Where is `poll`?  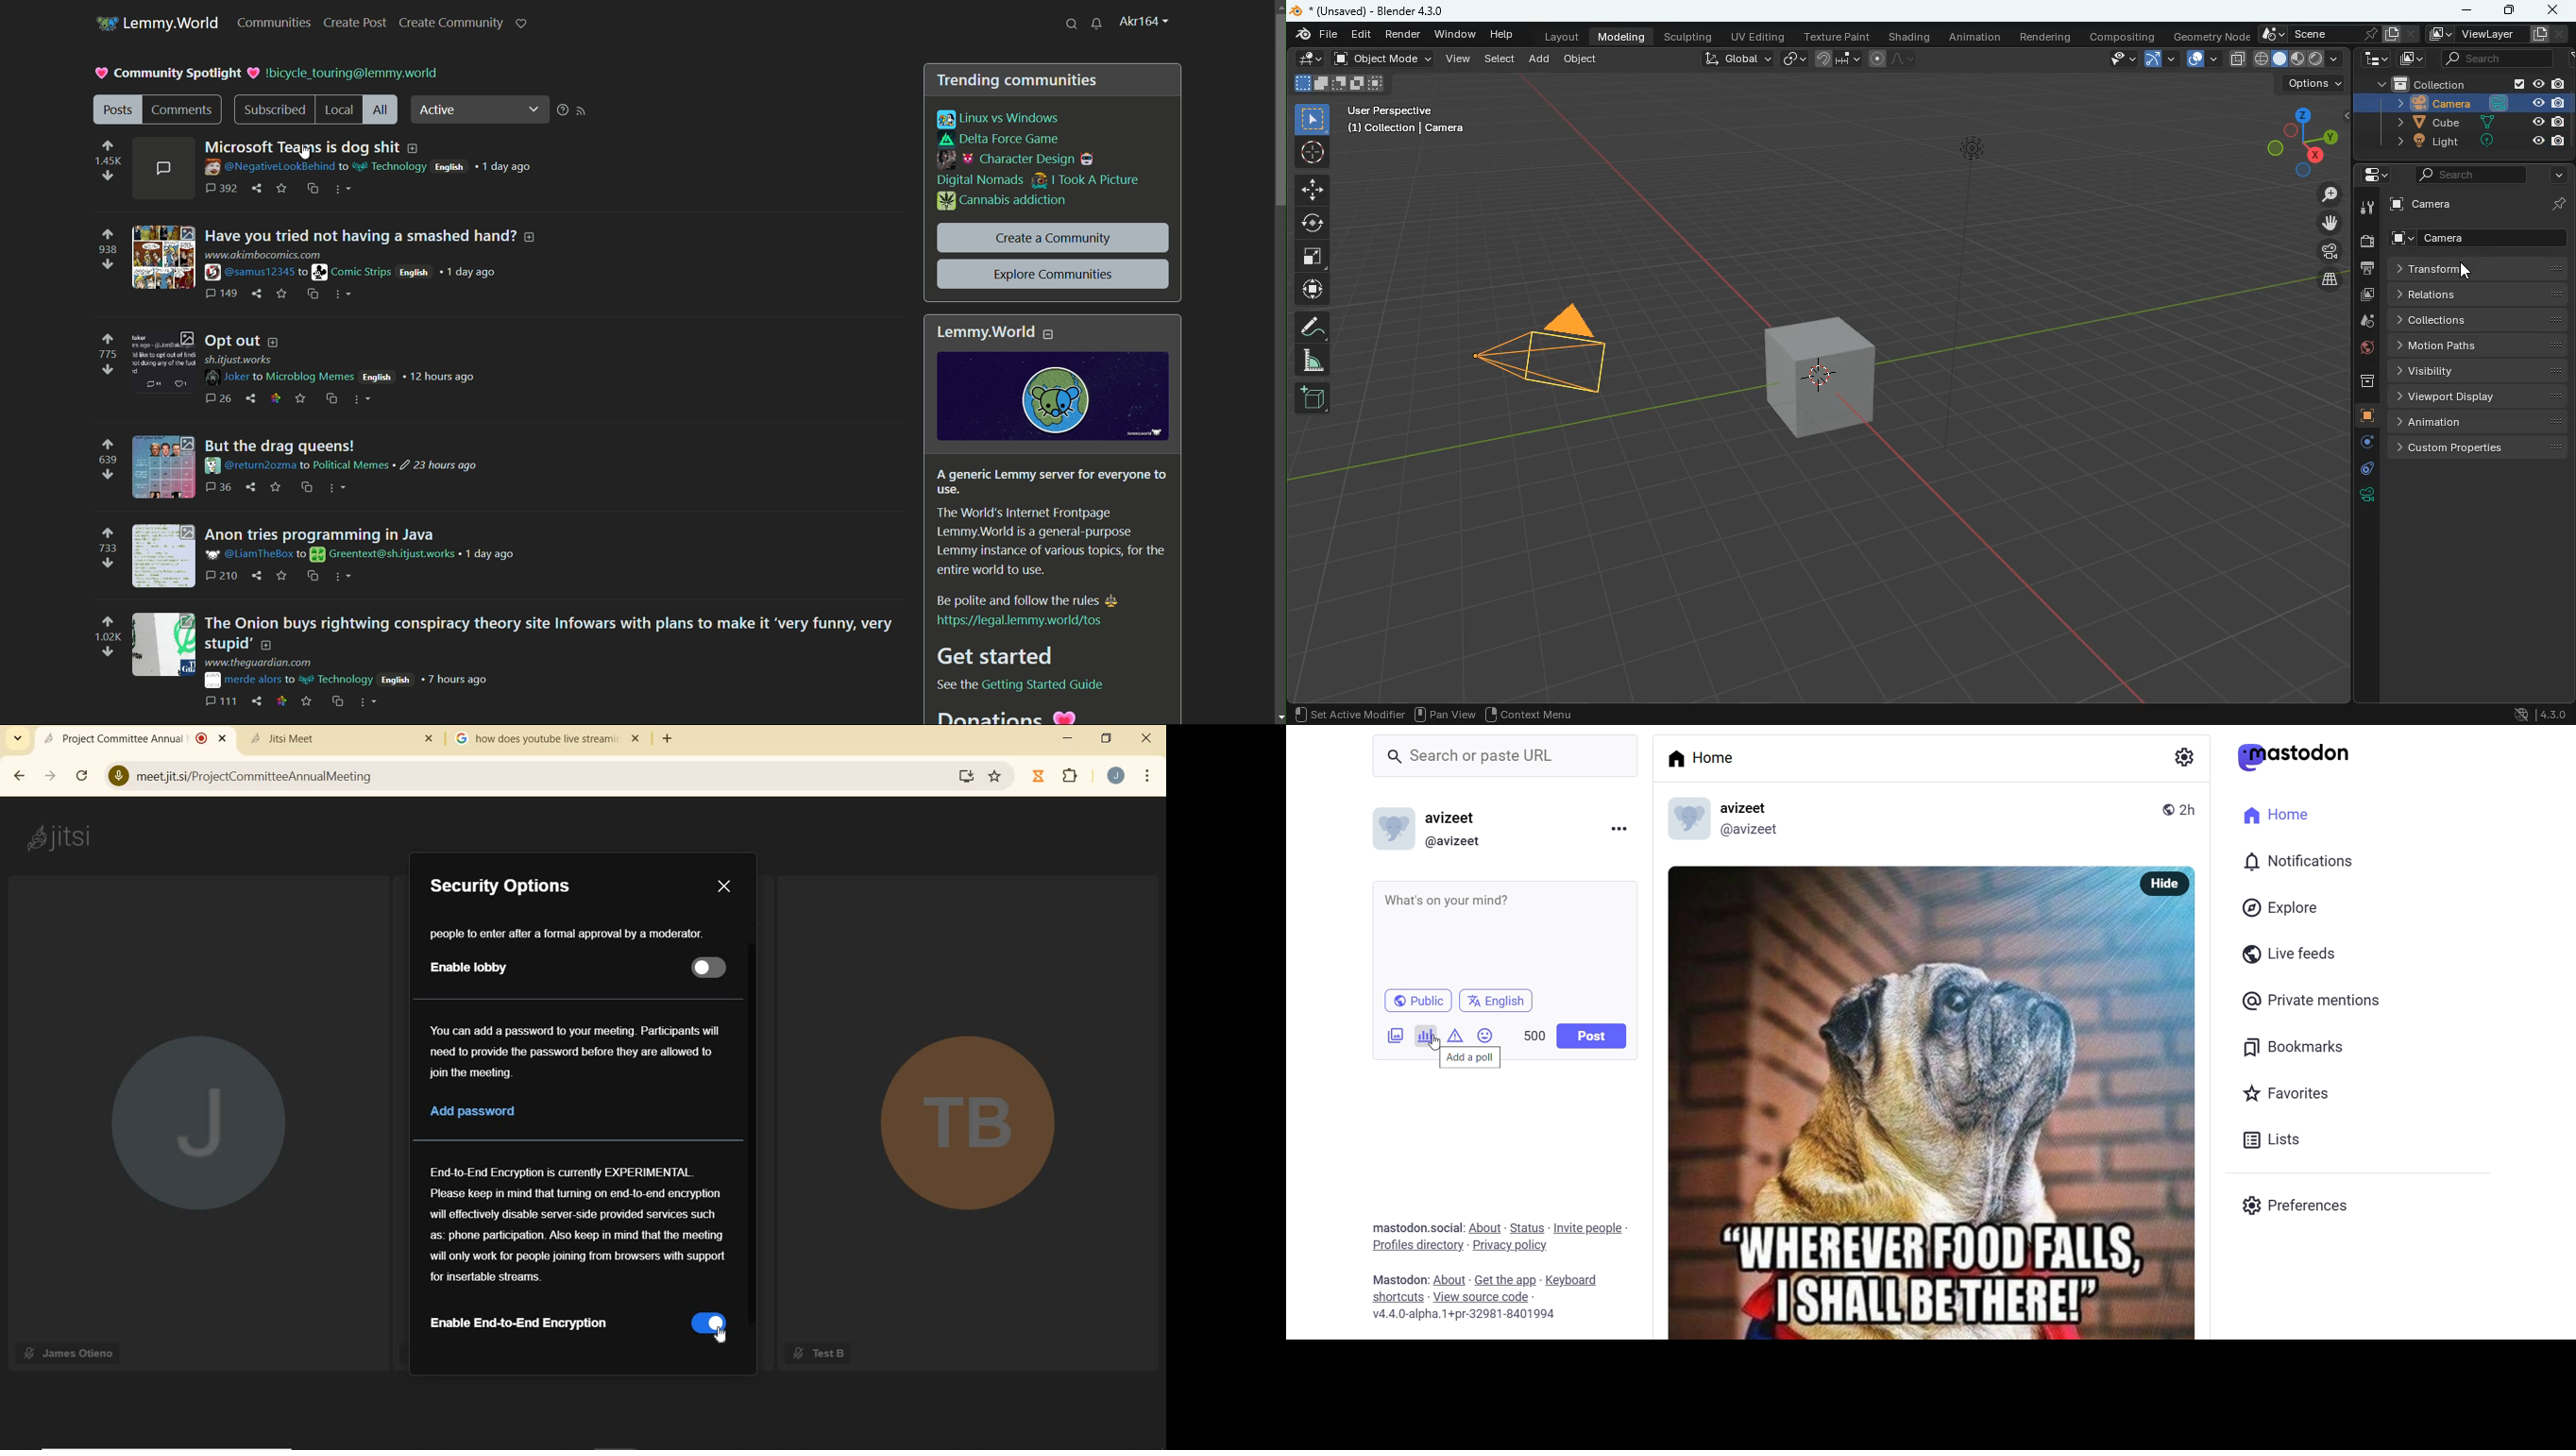
poll is located at coordinates (1427, 1036).